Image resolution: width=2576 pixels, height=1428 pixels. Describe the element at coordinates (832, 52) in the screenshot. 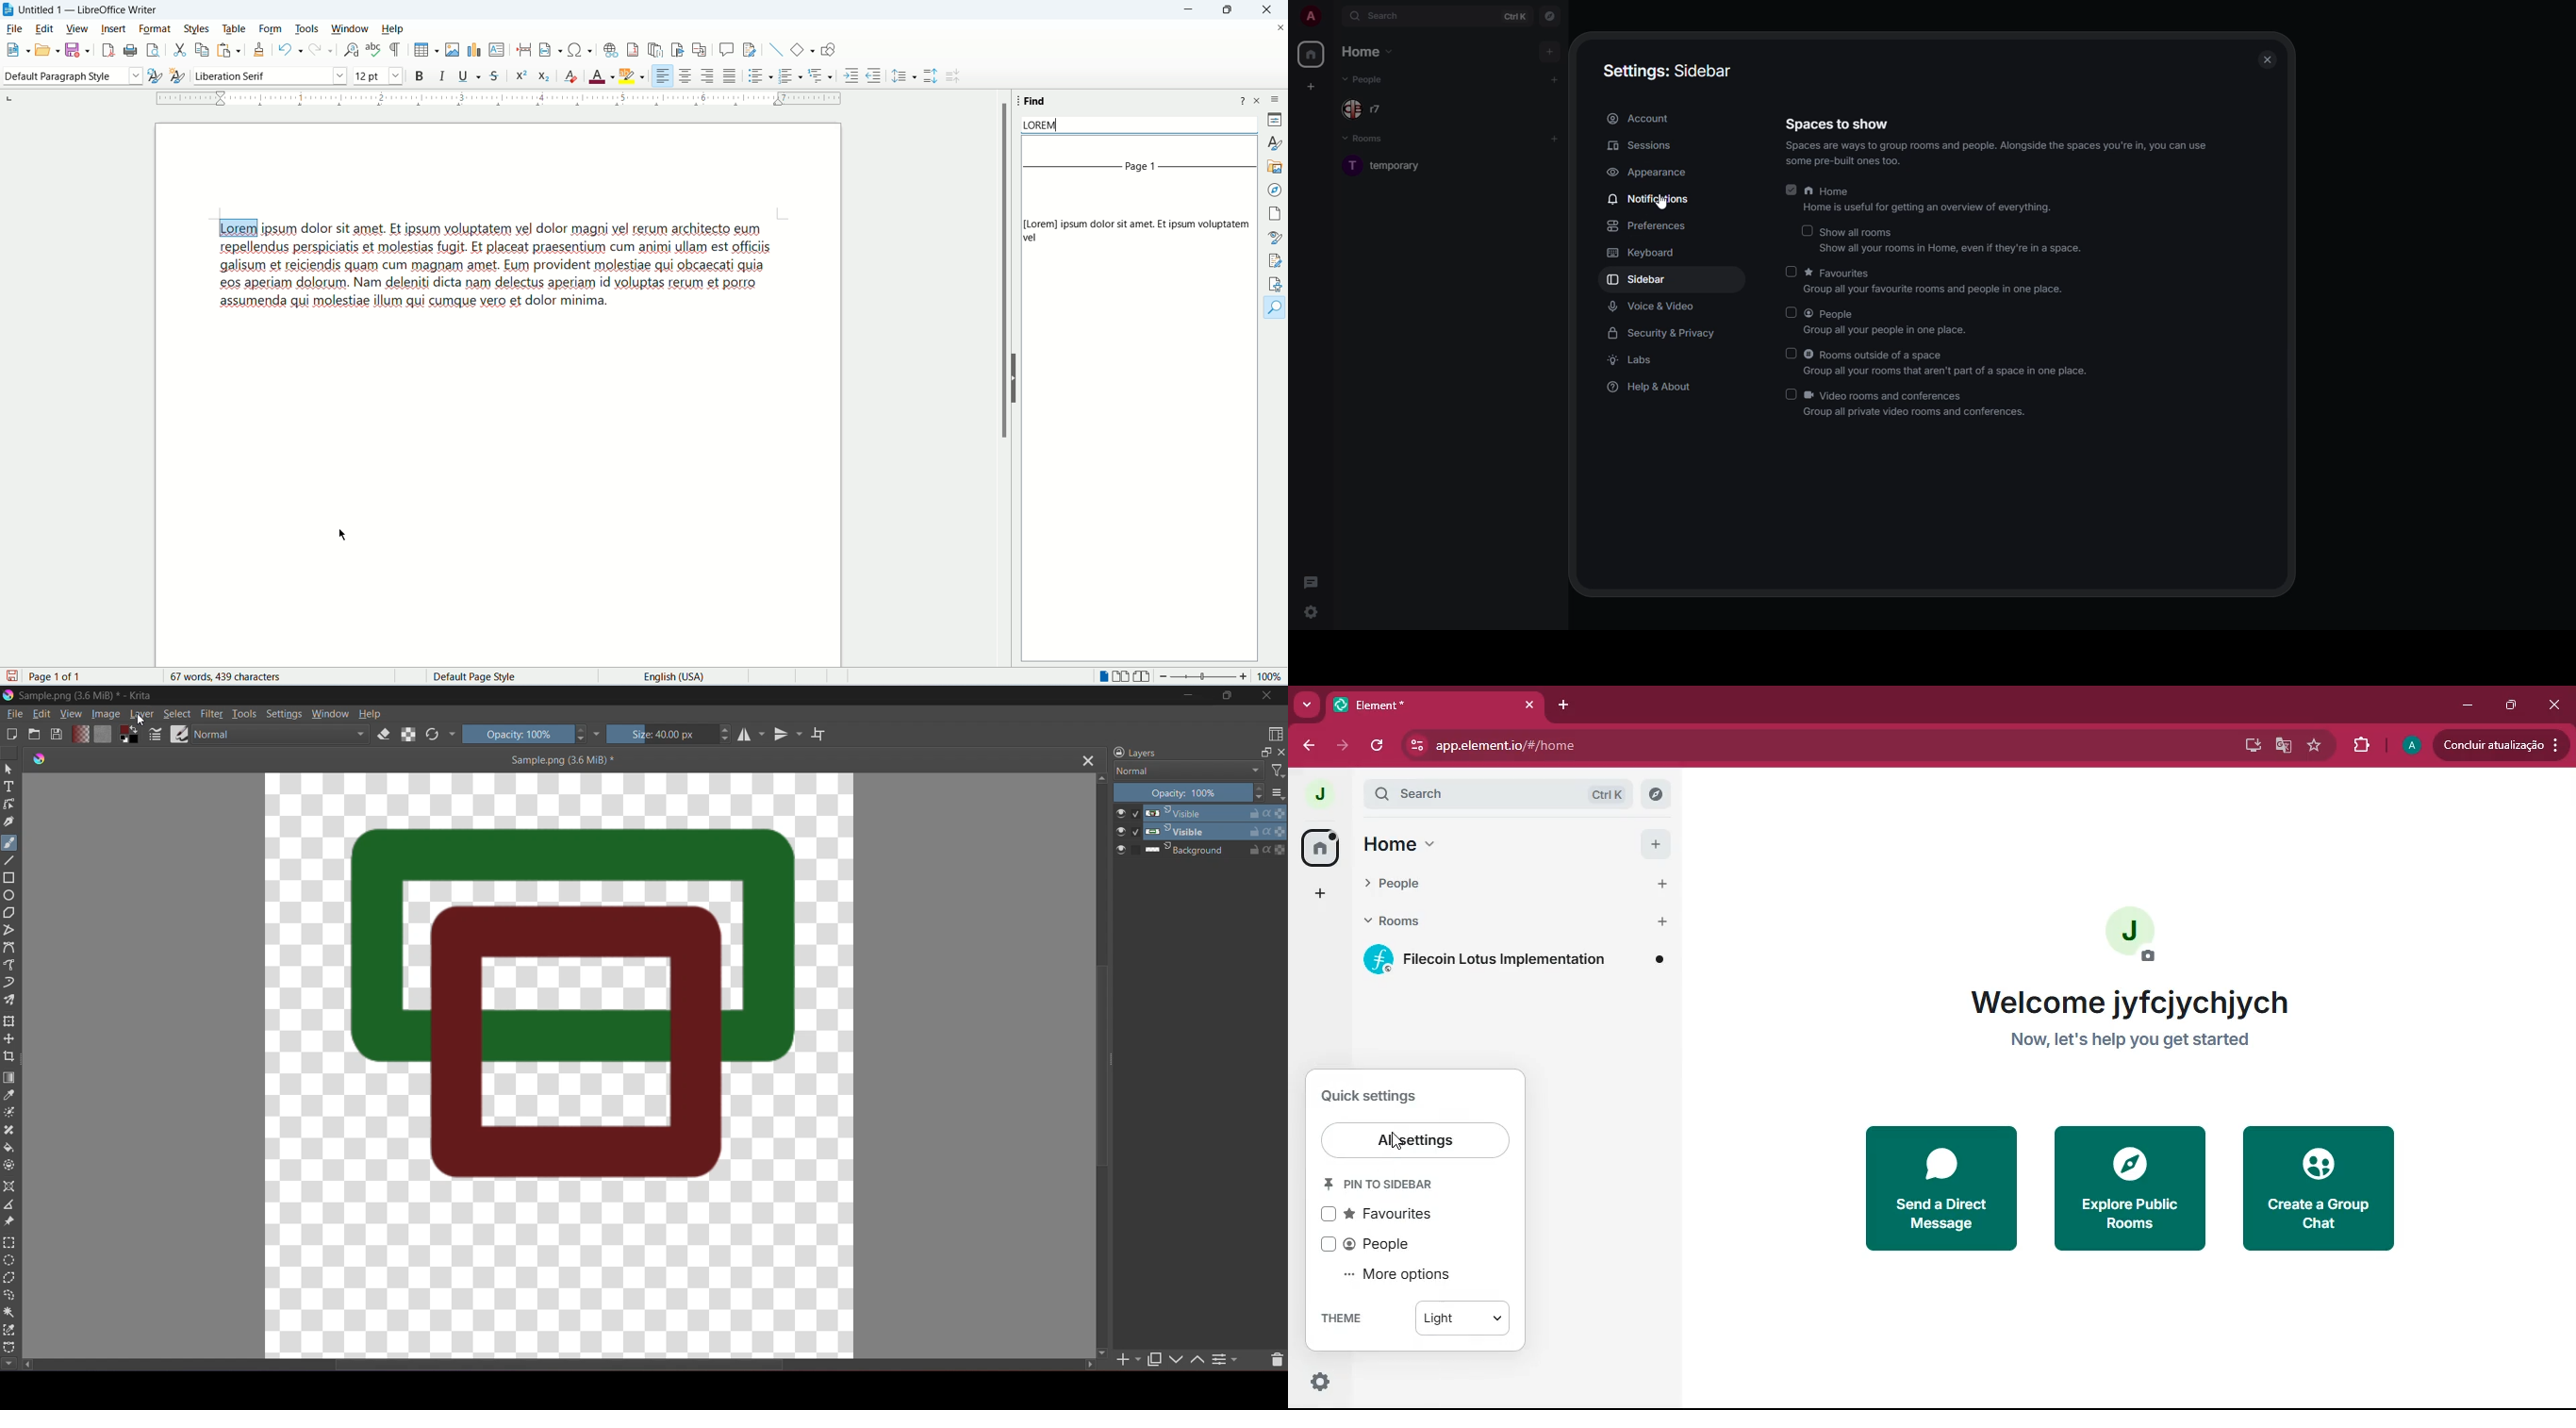

I see `draw function` at that location.